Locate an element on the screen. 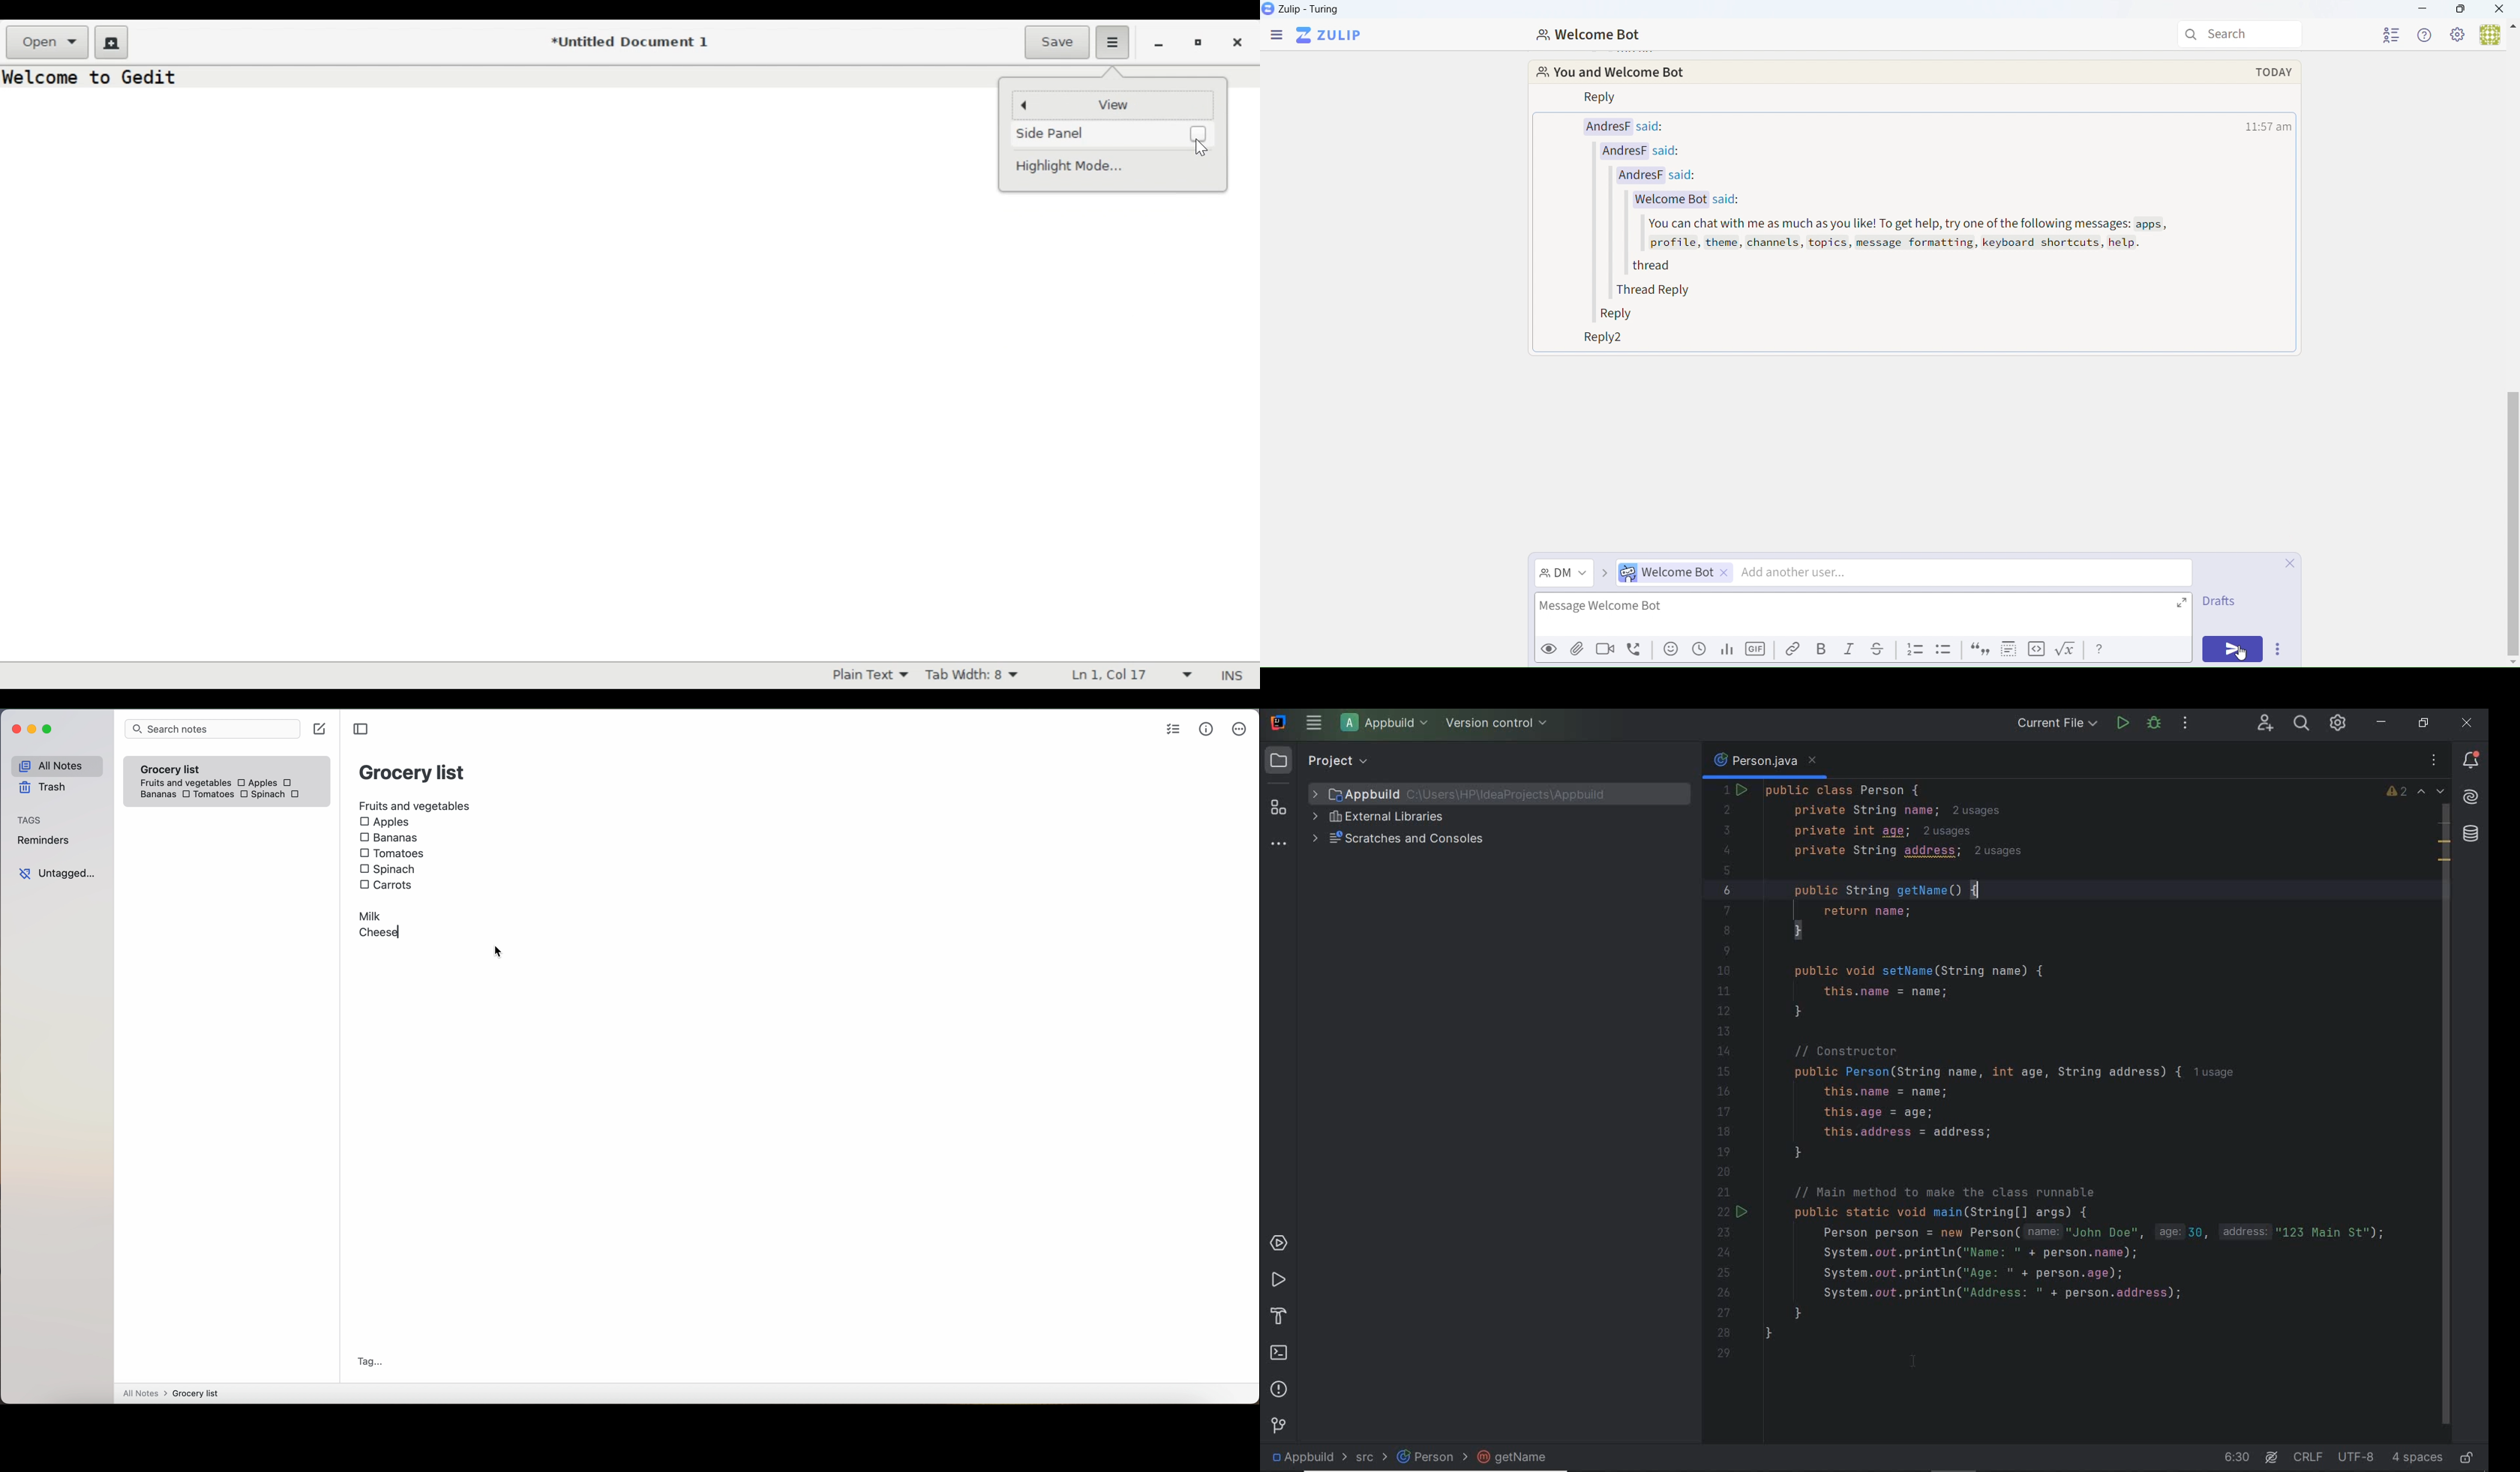 This screenshot has height=1484, width=2520. Direct Message is located at coordinates (1902, 574).